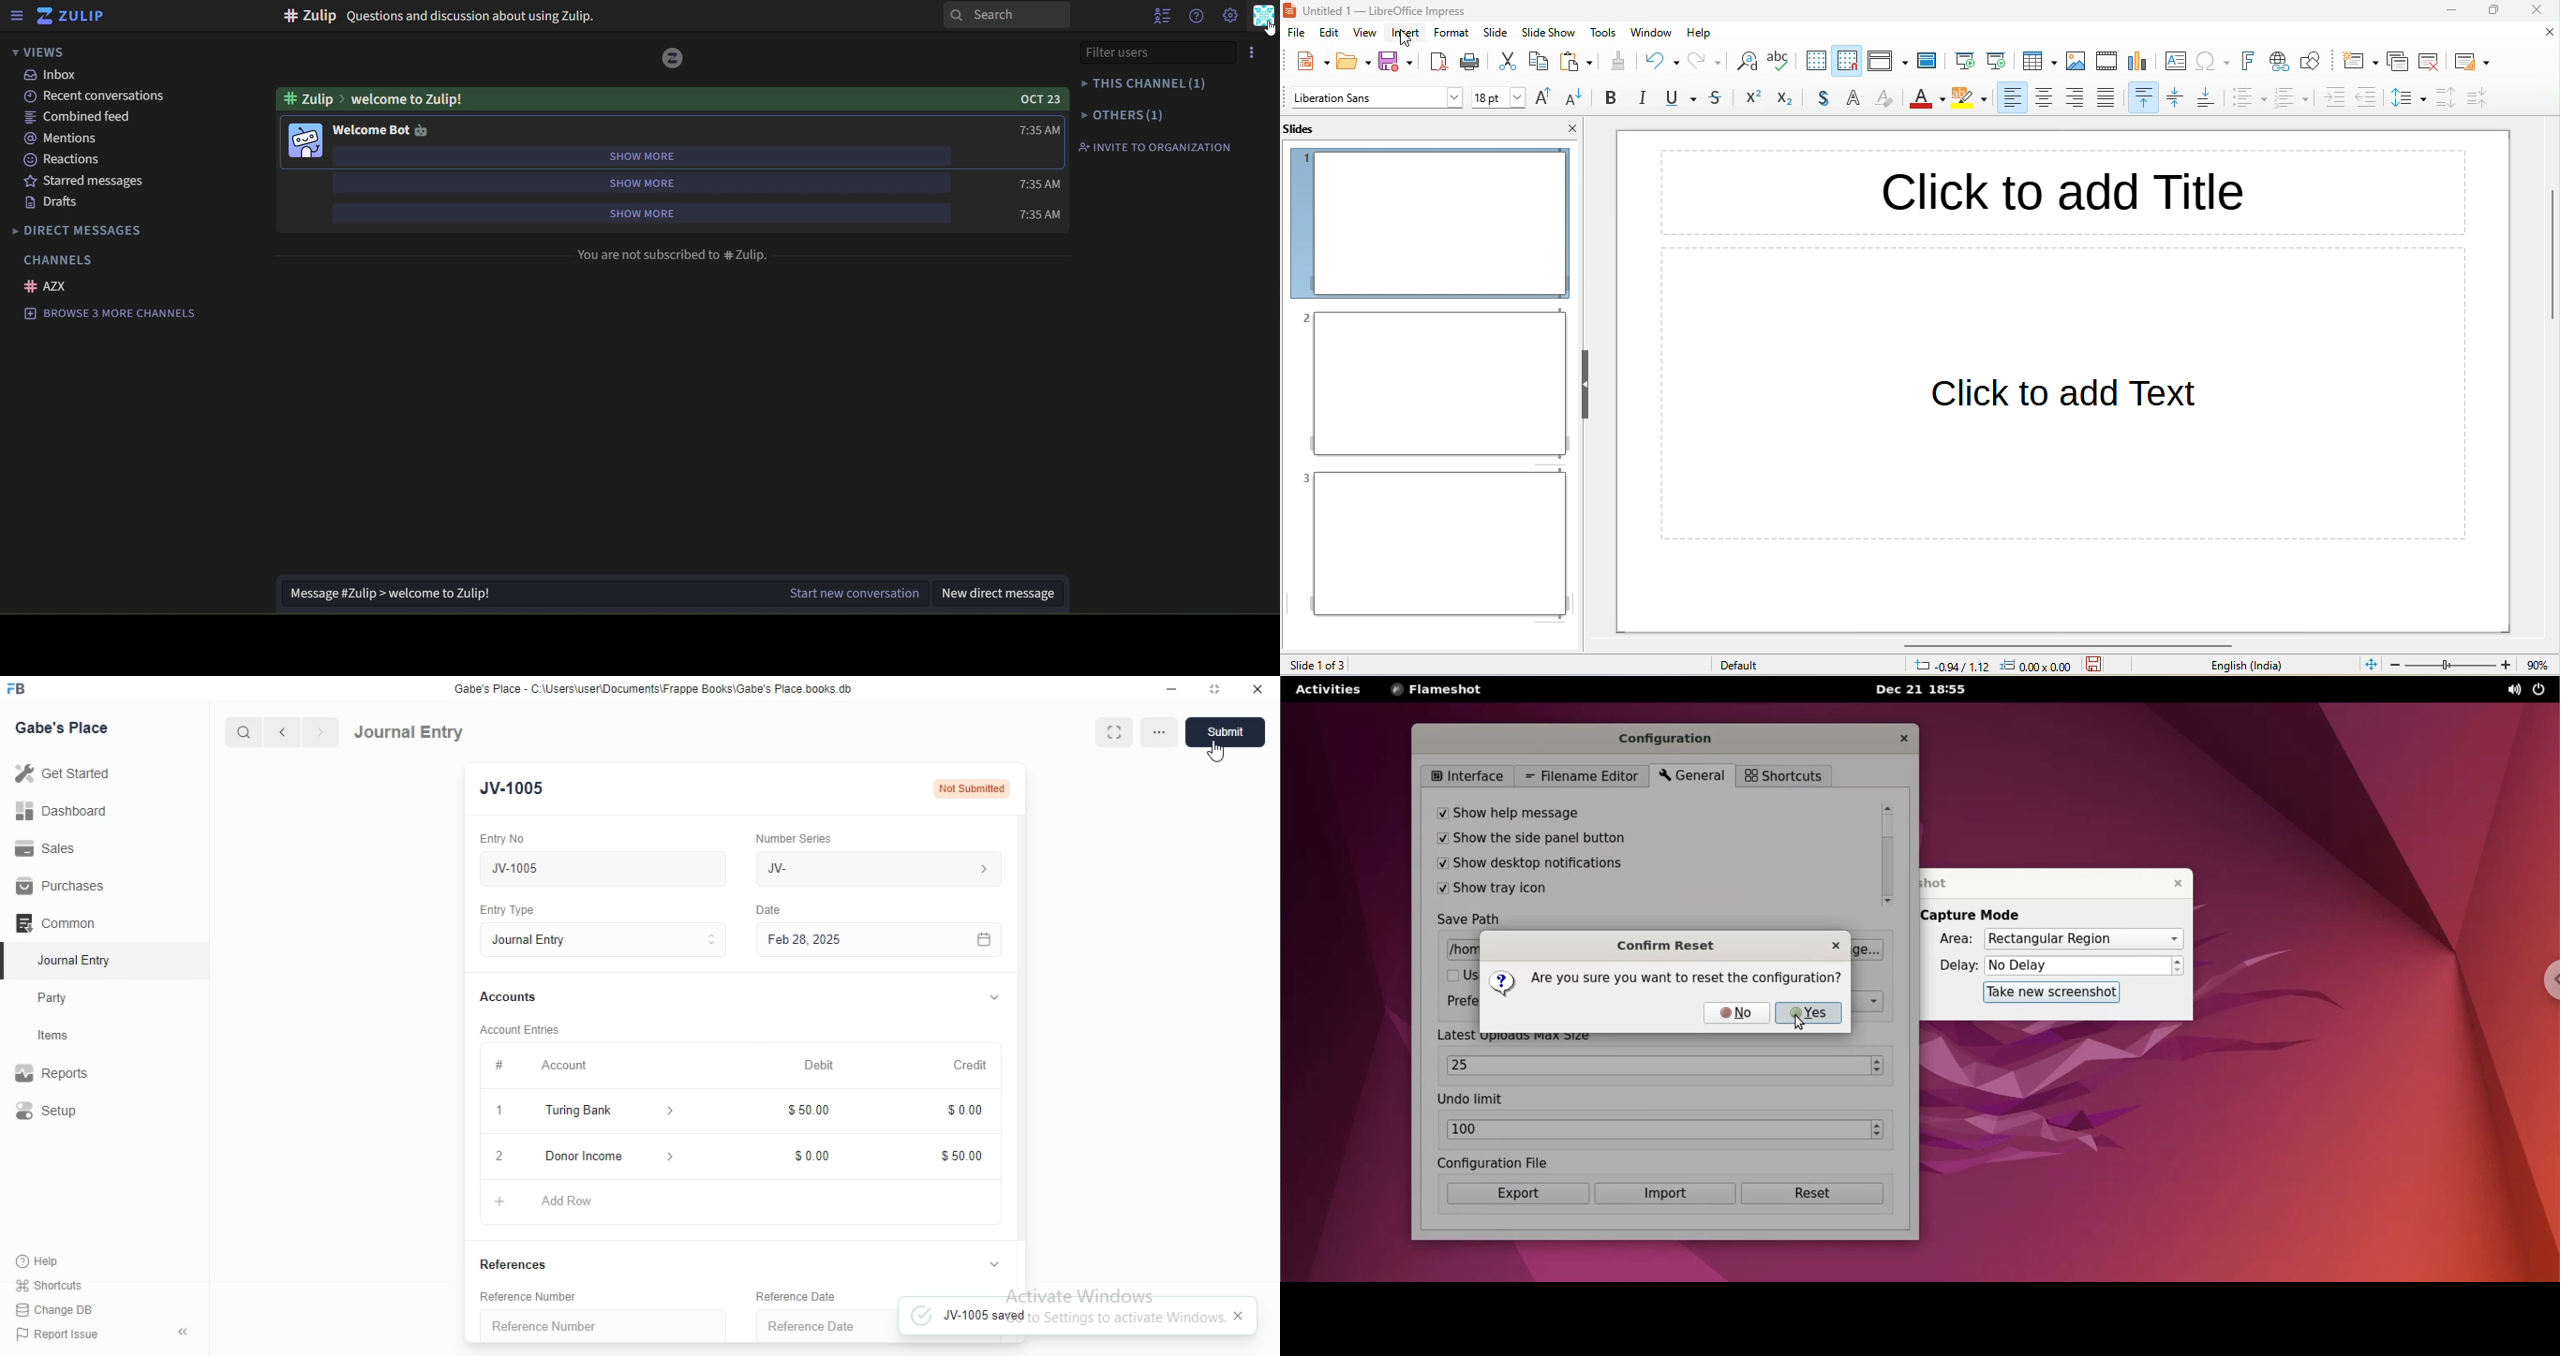  What do you see at coordinates (860, 939) in the screenshot?
I see `Feb 28, 2025` at bounding box center [860, 939].